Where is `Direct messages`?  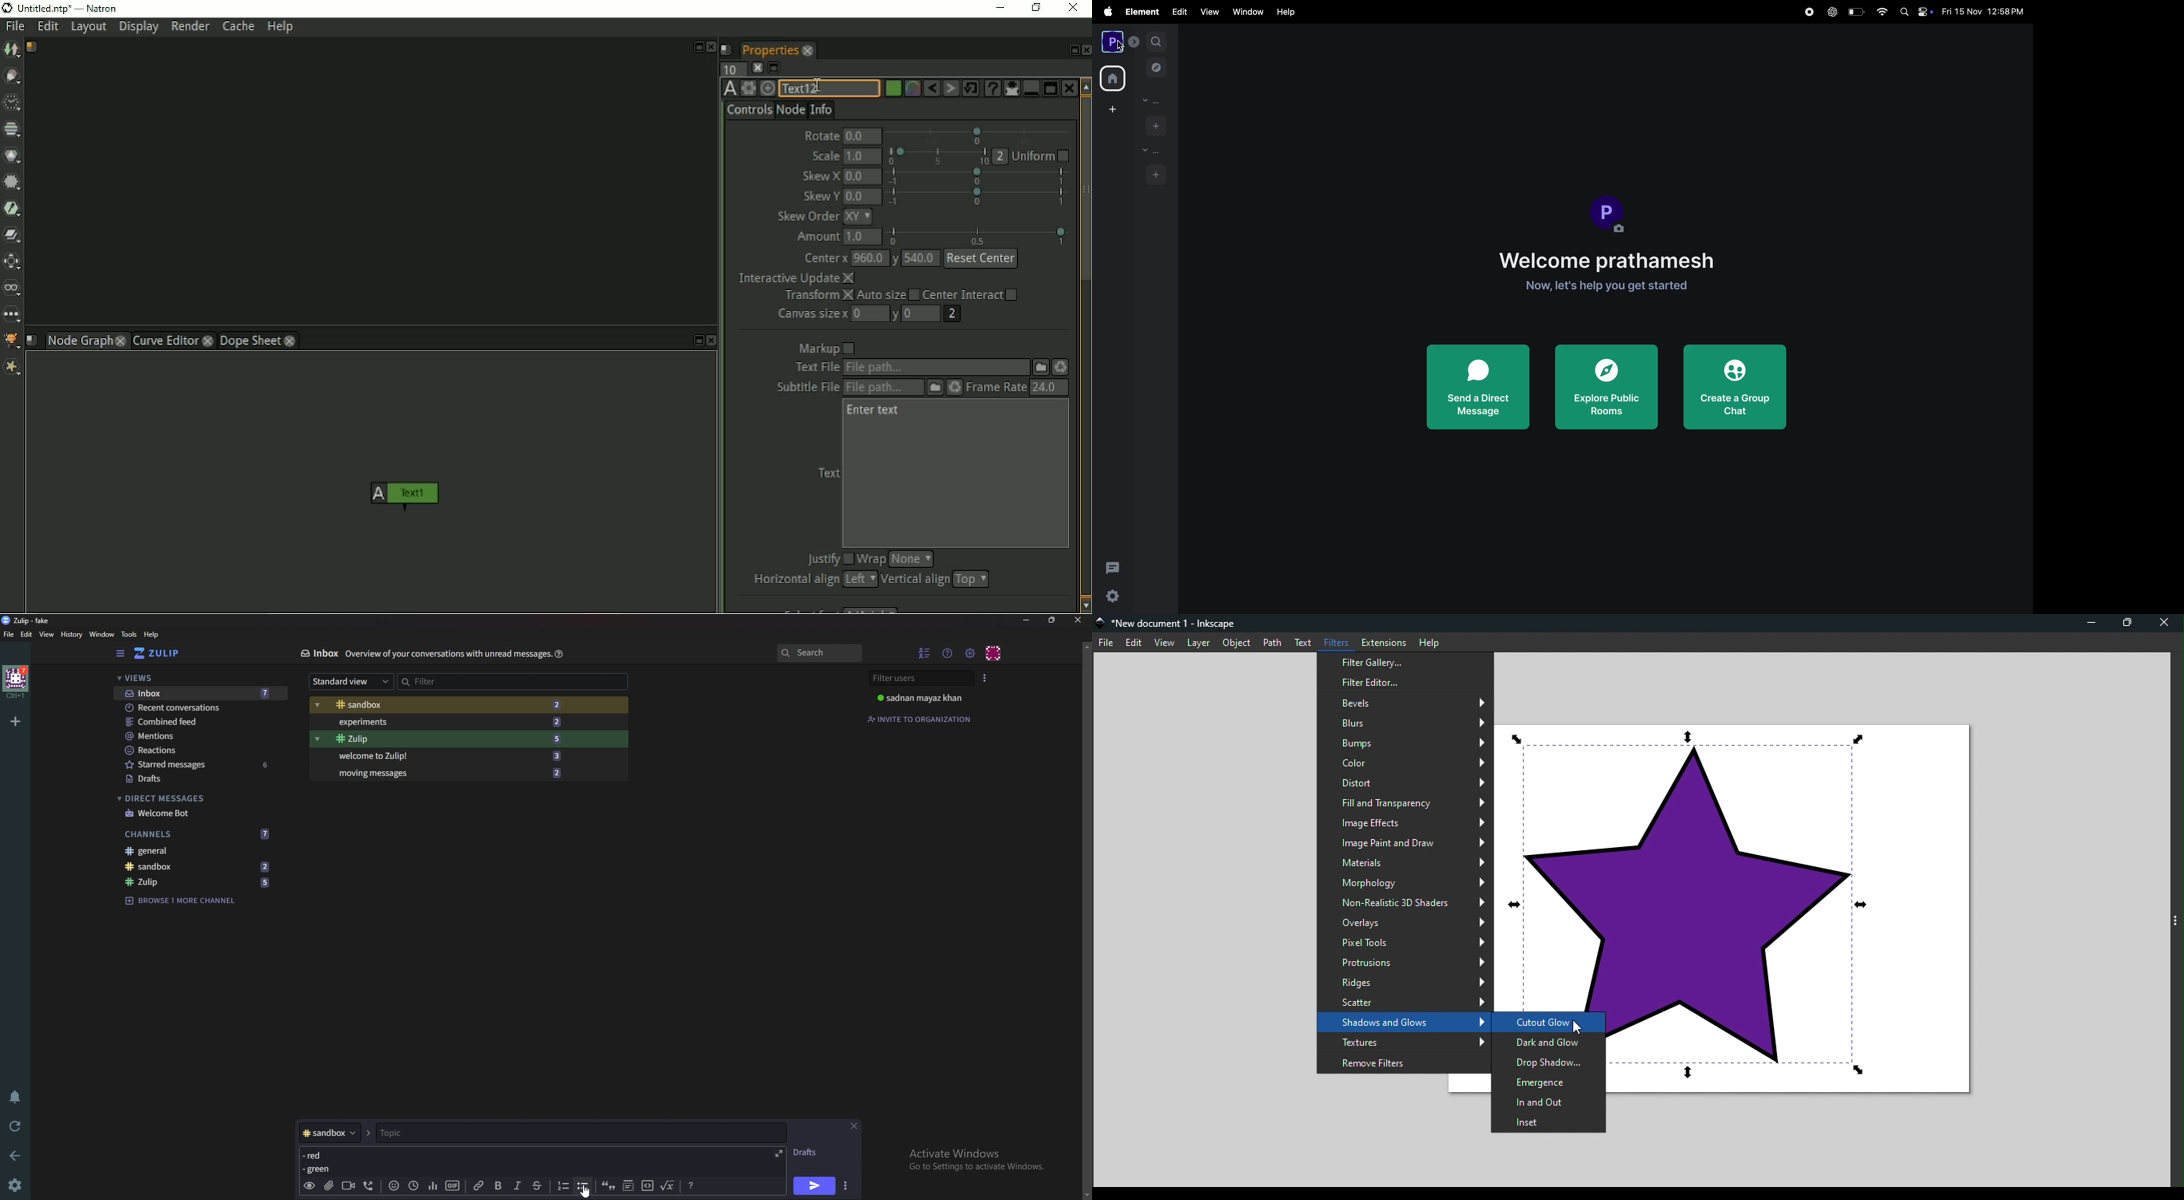
Direct messages is located at coordinates (196, 799).